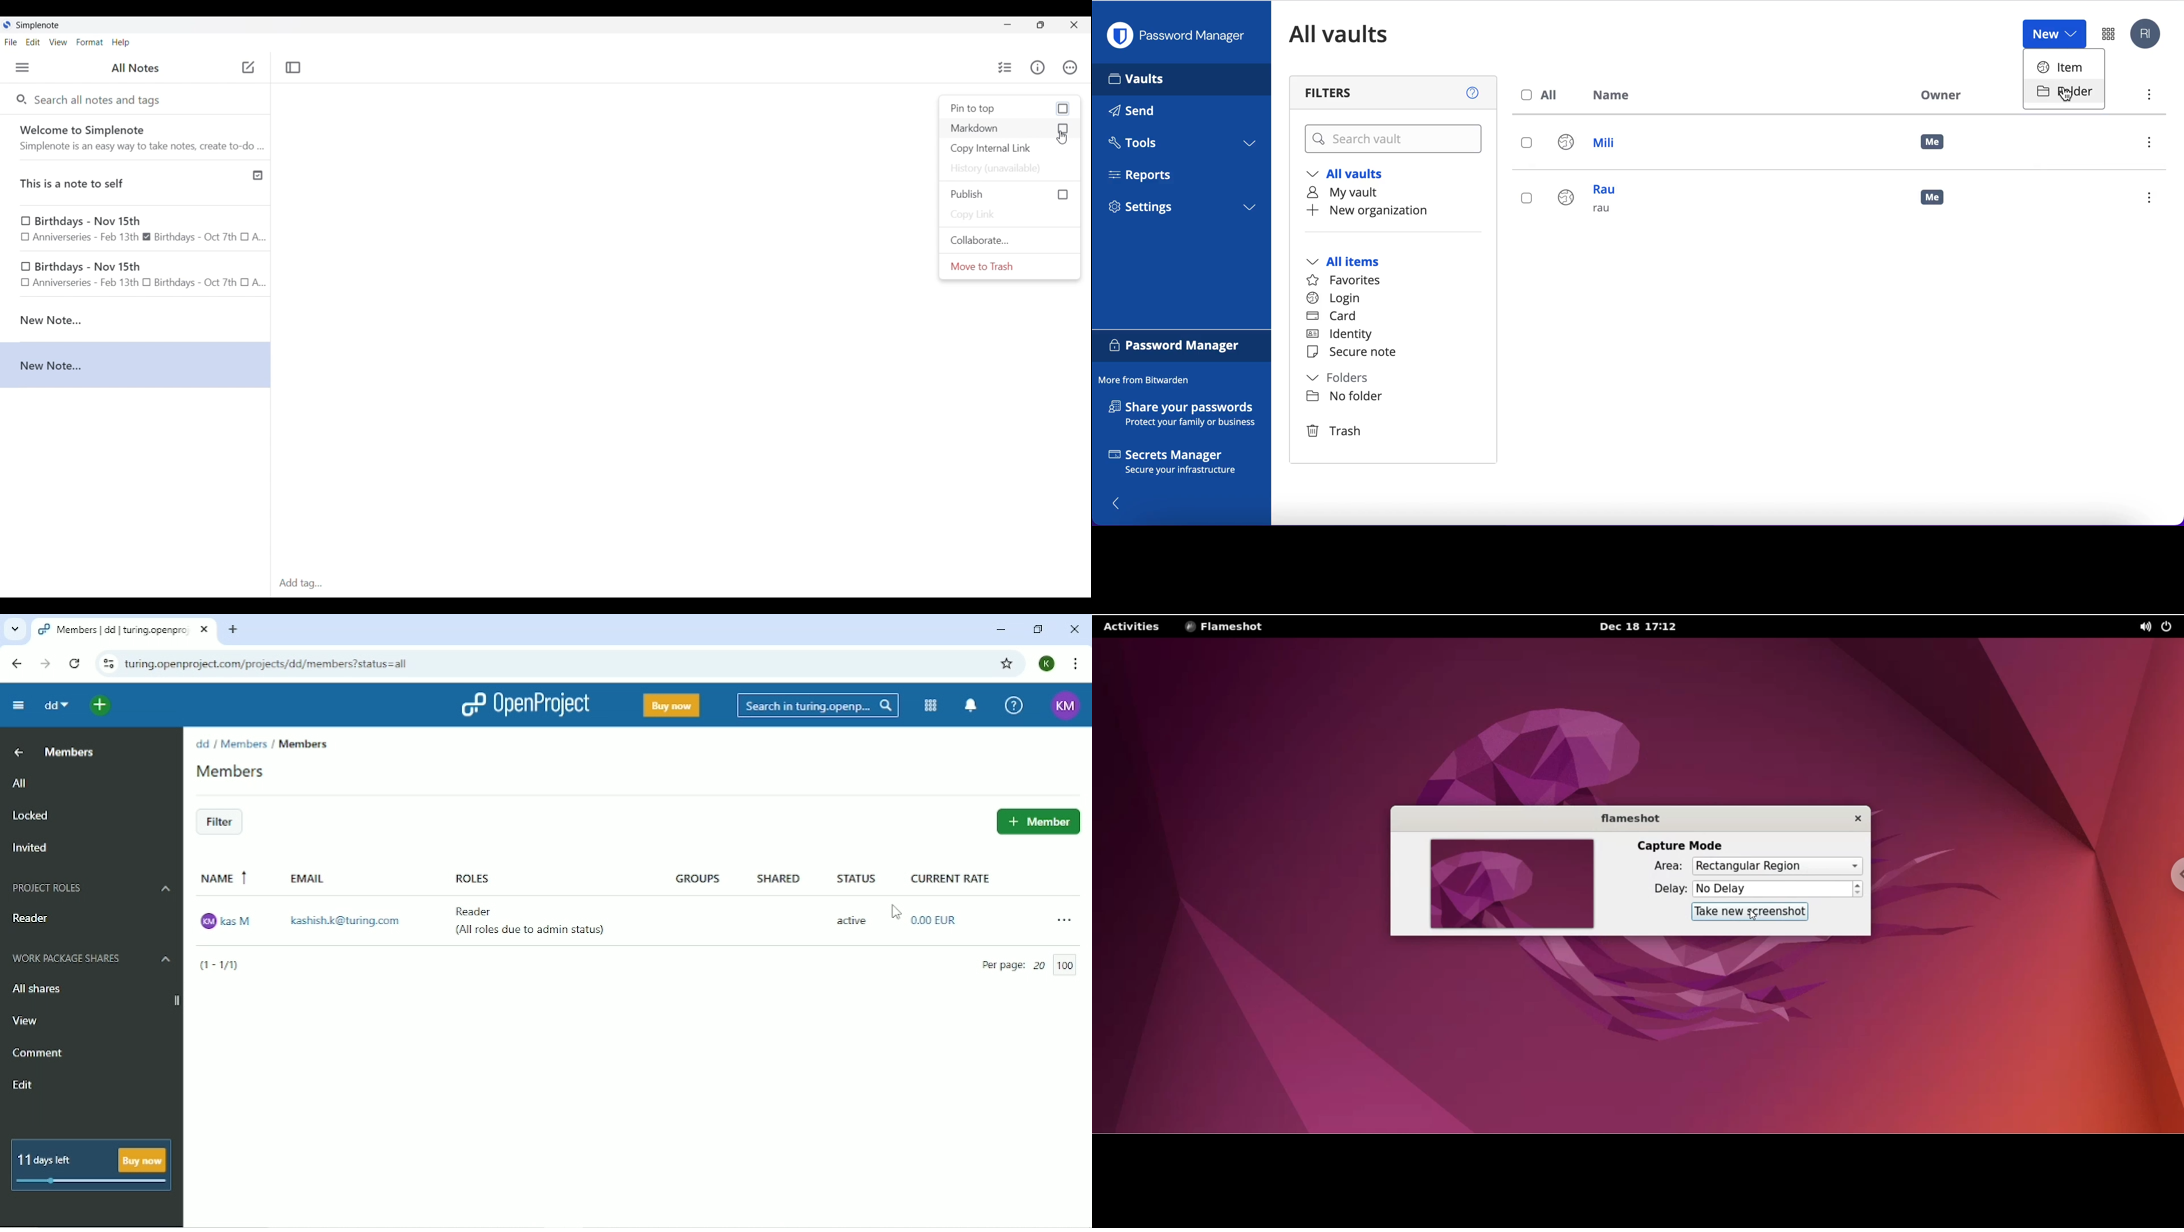 The image size is (2184, 1232). What do you see at coordinates (1356, 263) in the screenshot?
I see `all items` at bounding box center [1356, 263].